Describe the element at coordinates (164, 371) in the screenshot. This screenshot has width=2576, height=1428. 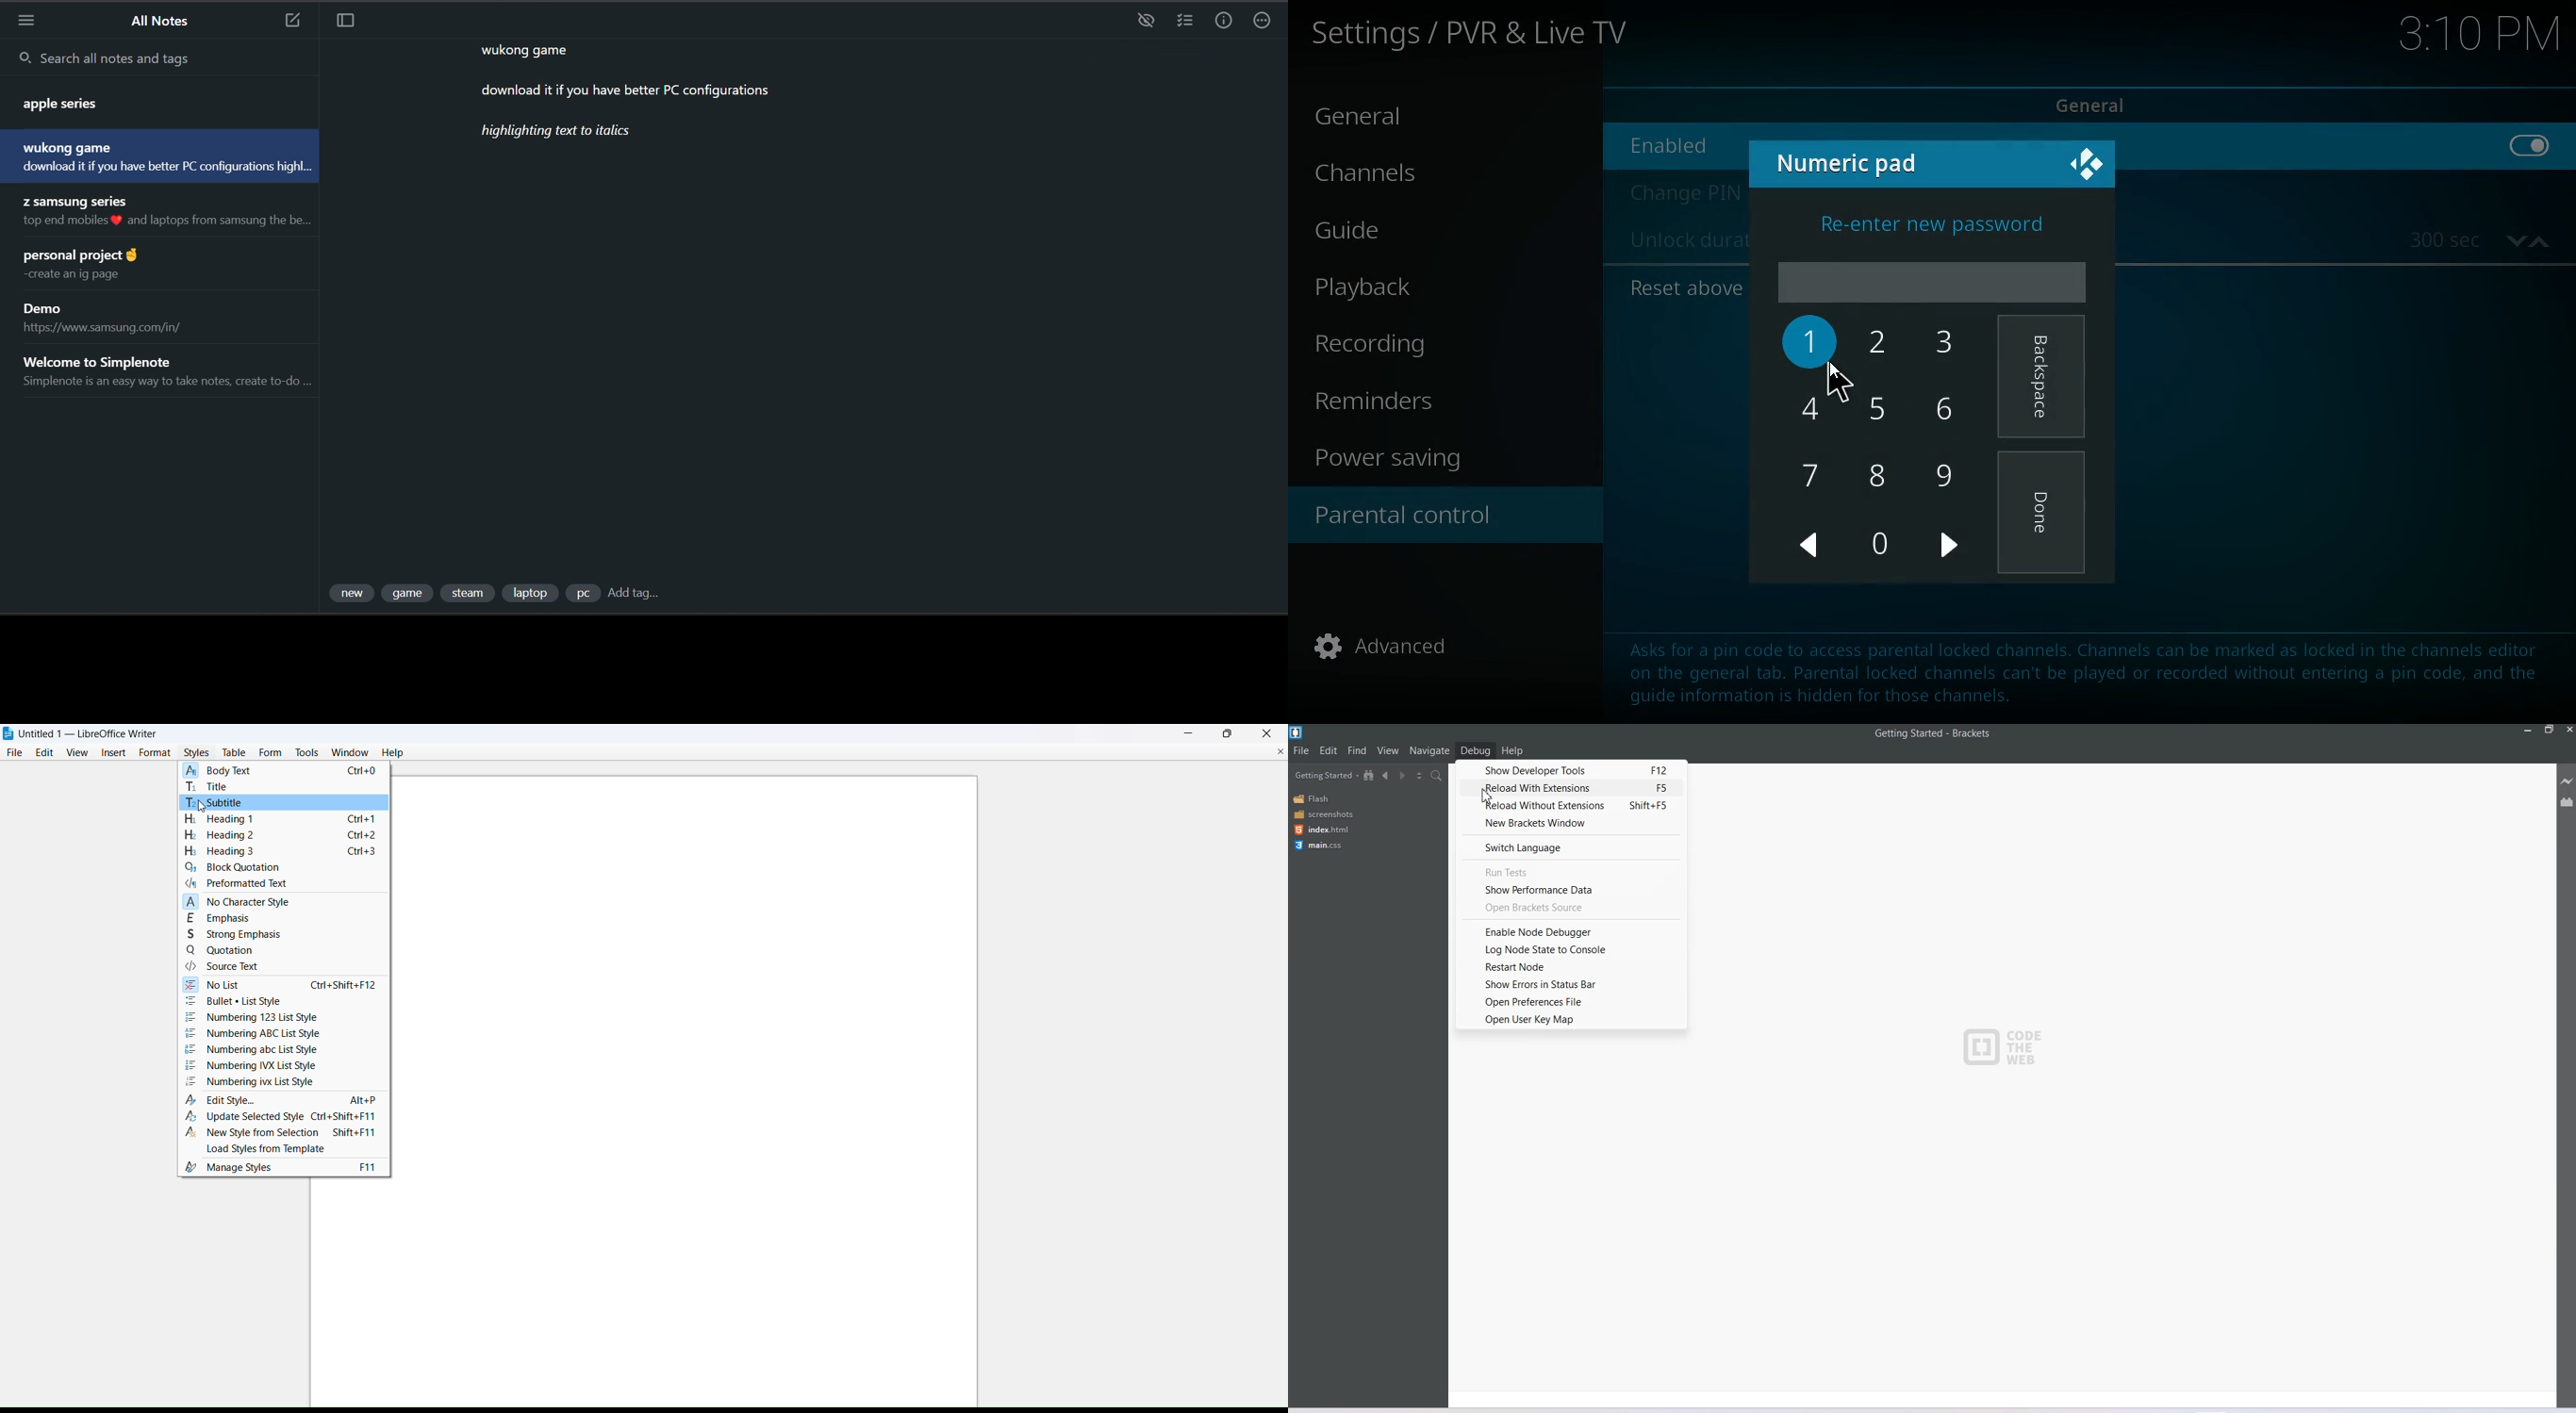
I see `note title and preview` at that location.